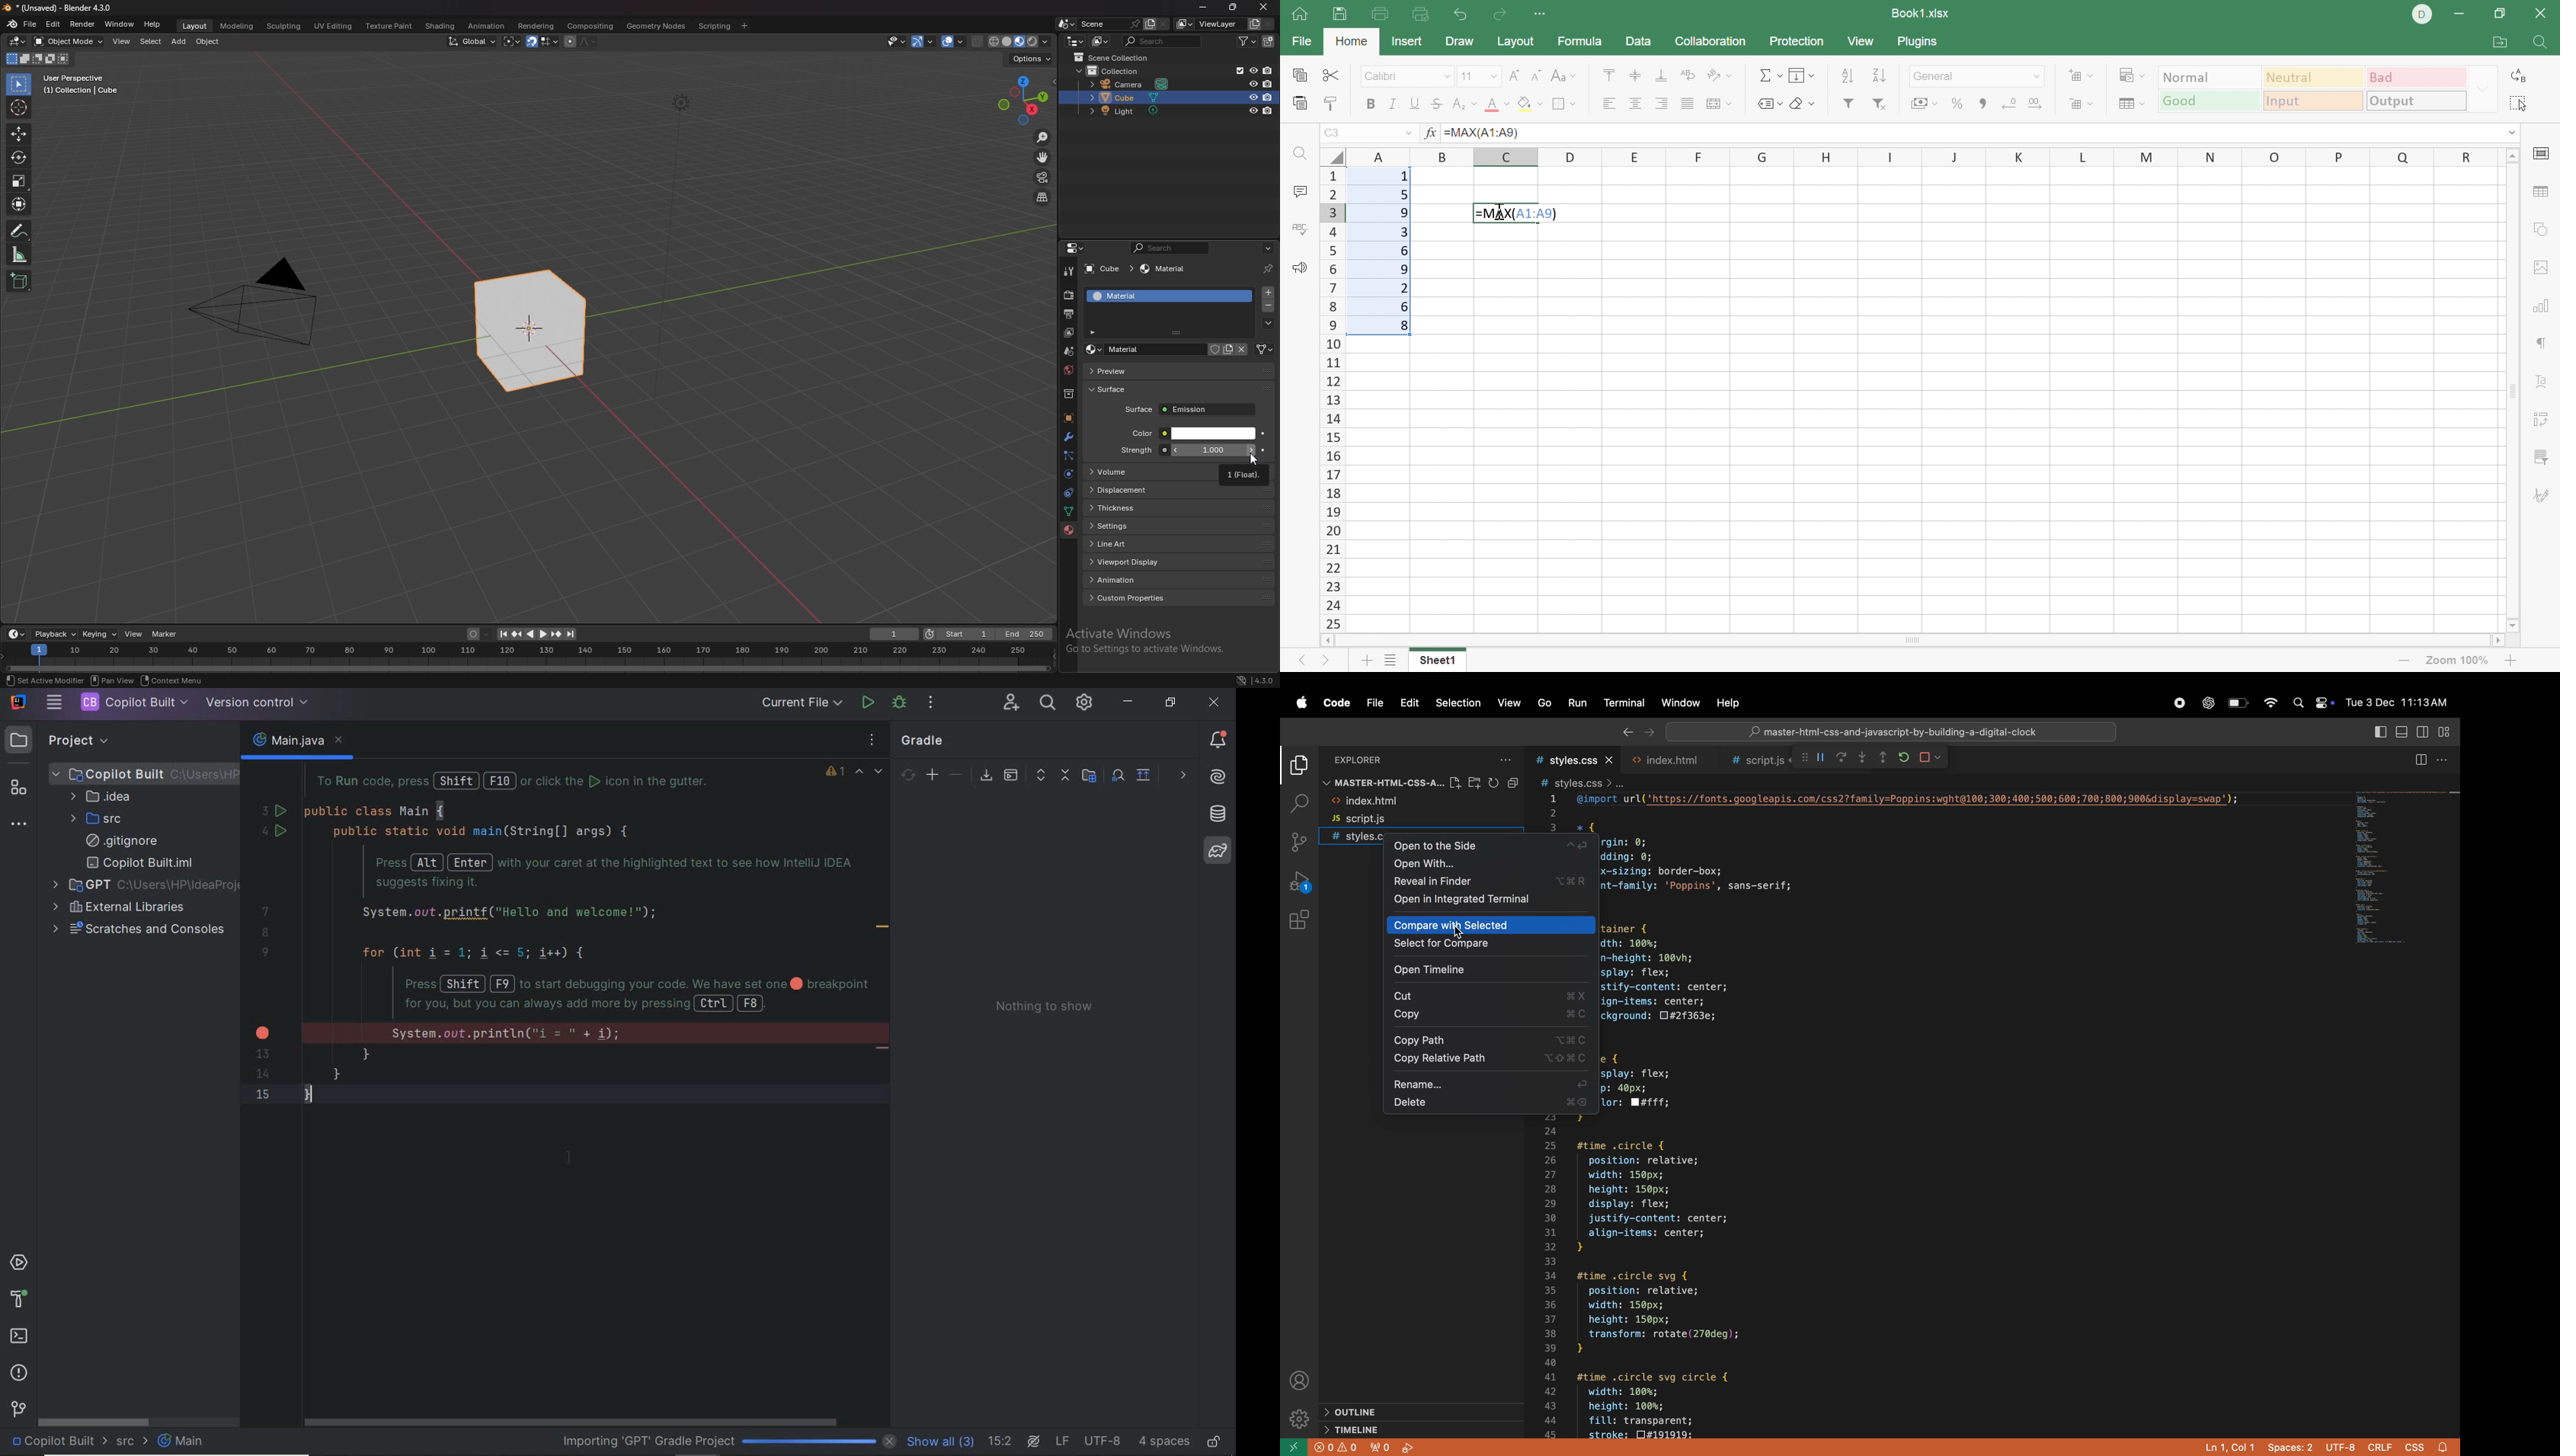  I want to click on Fill color, so click(1530, 103).